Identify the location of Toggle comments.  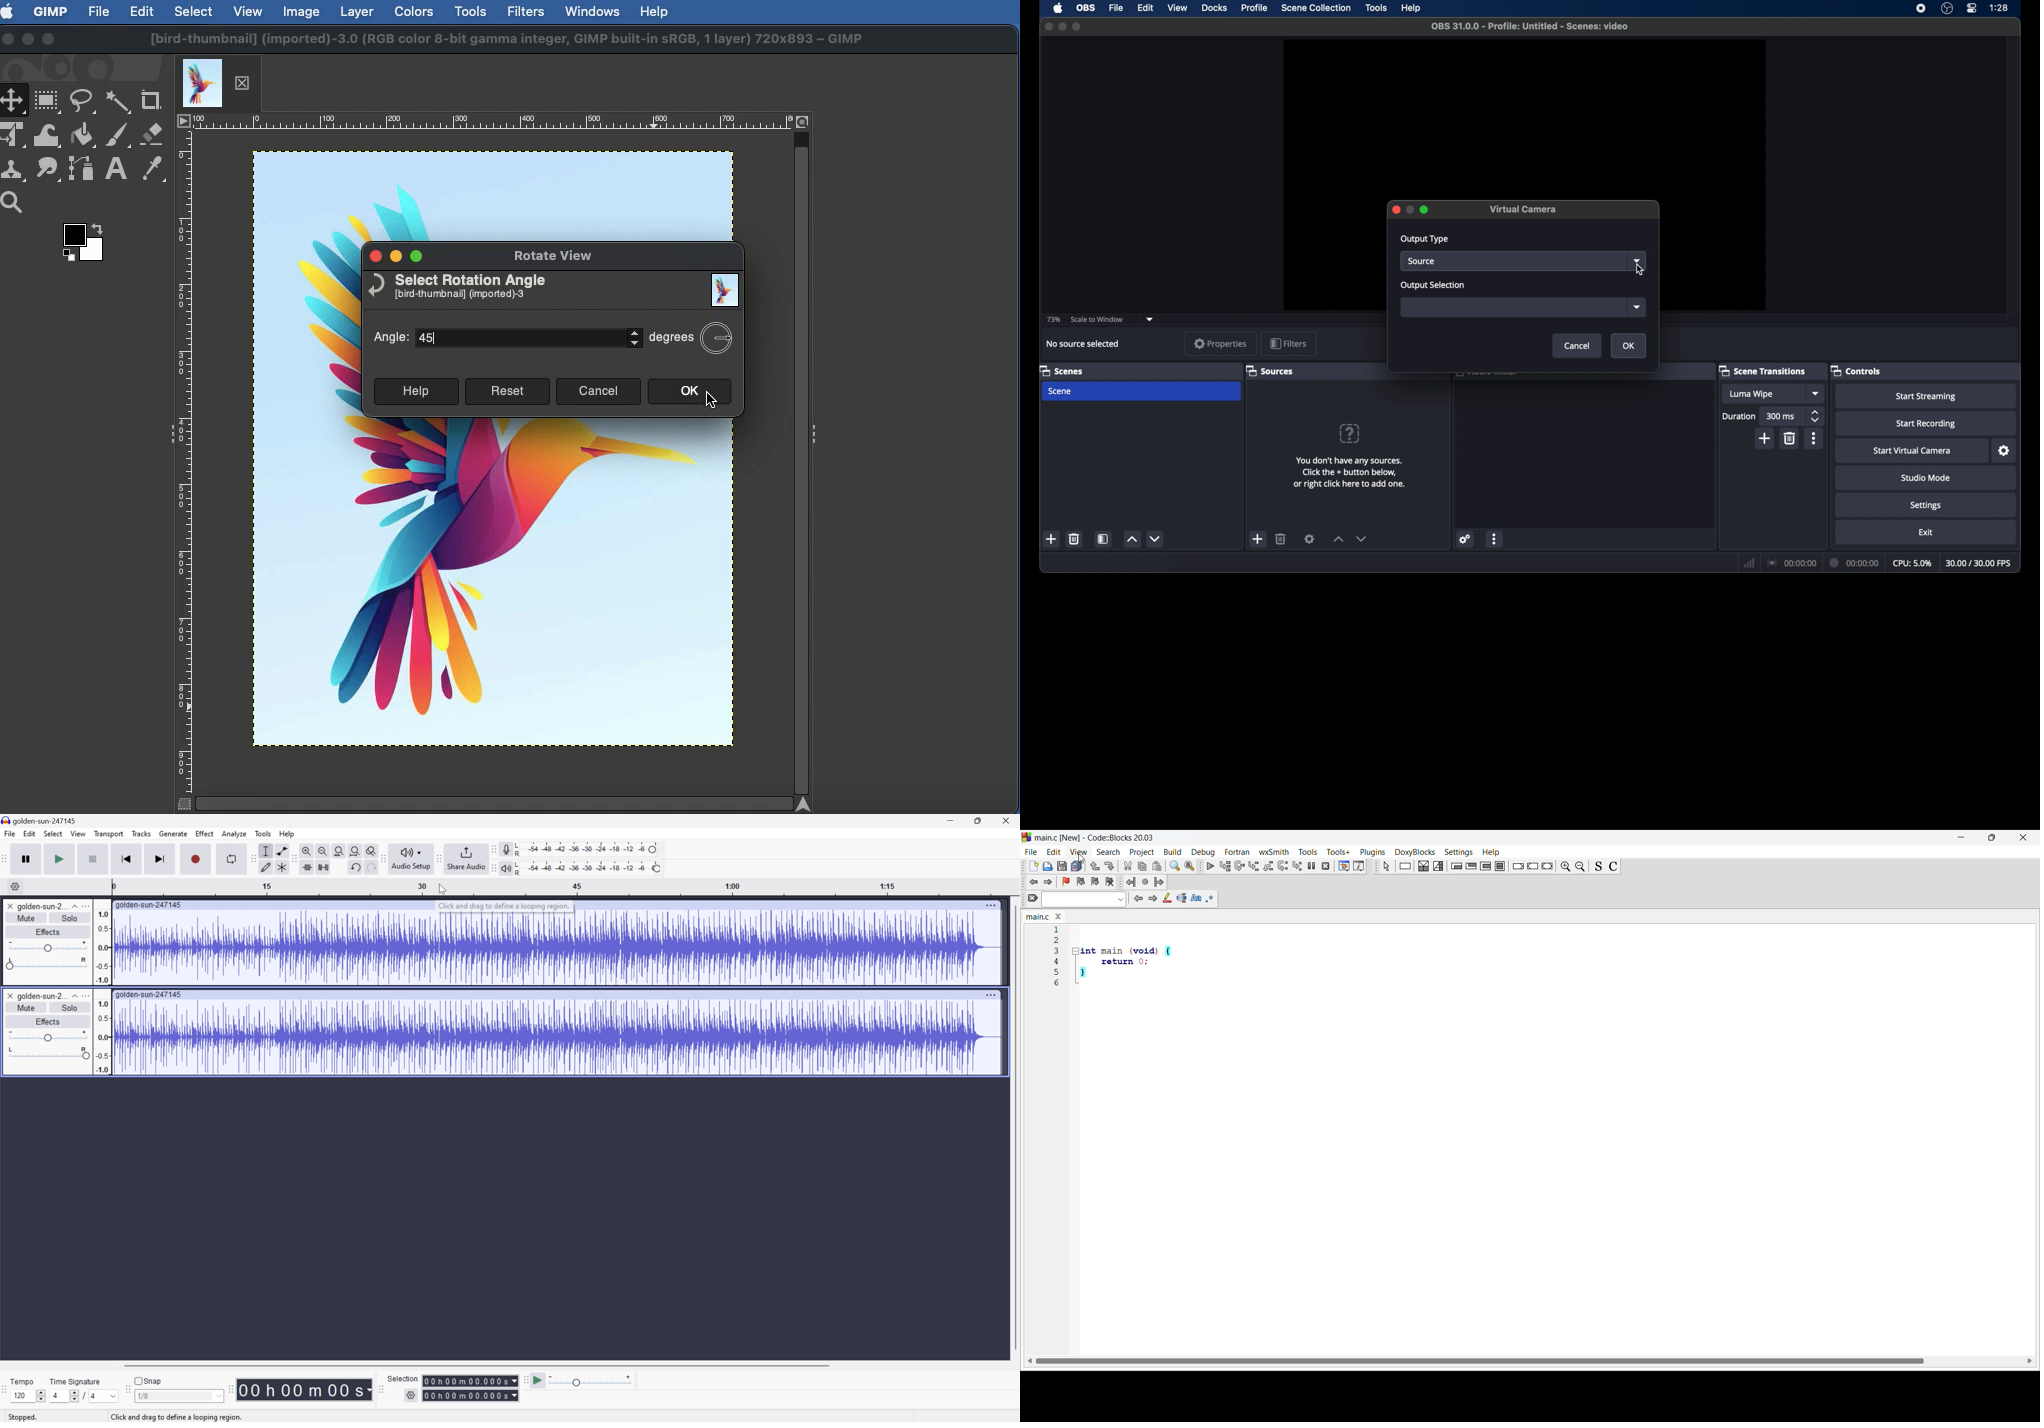
(1613, 866).